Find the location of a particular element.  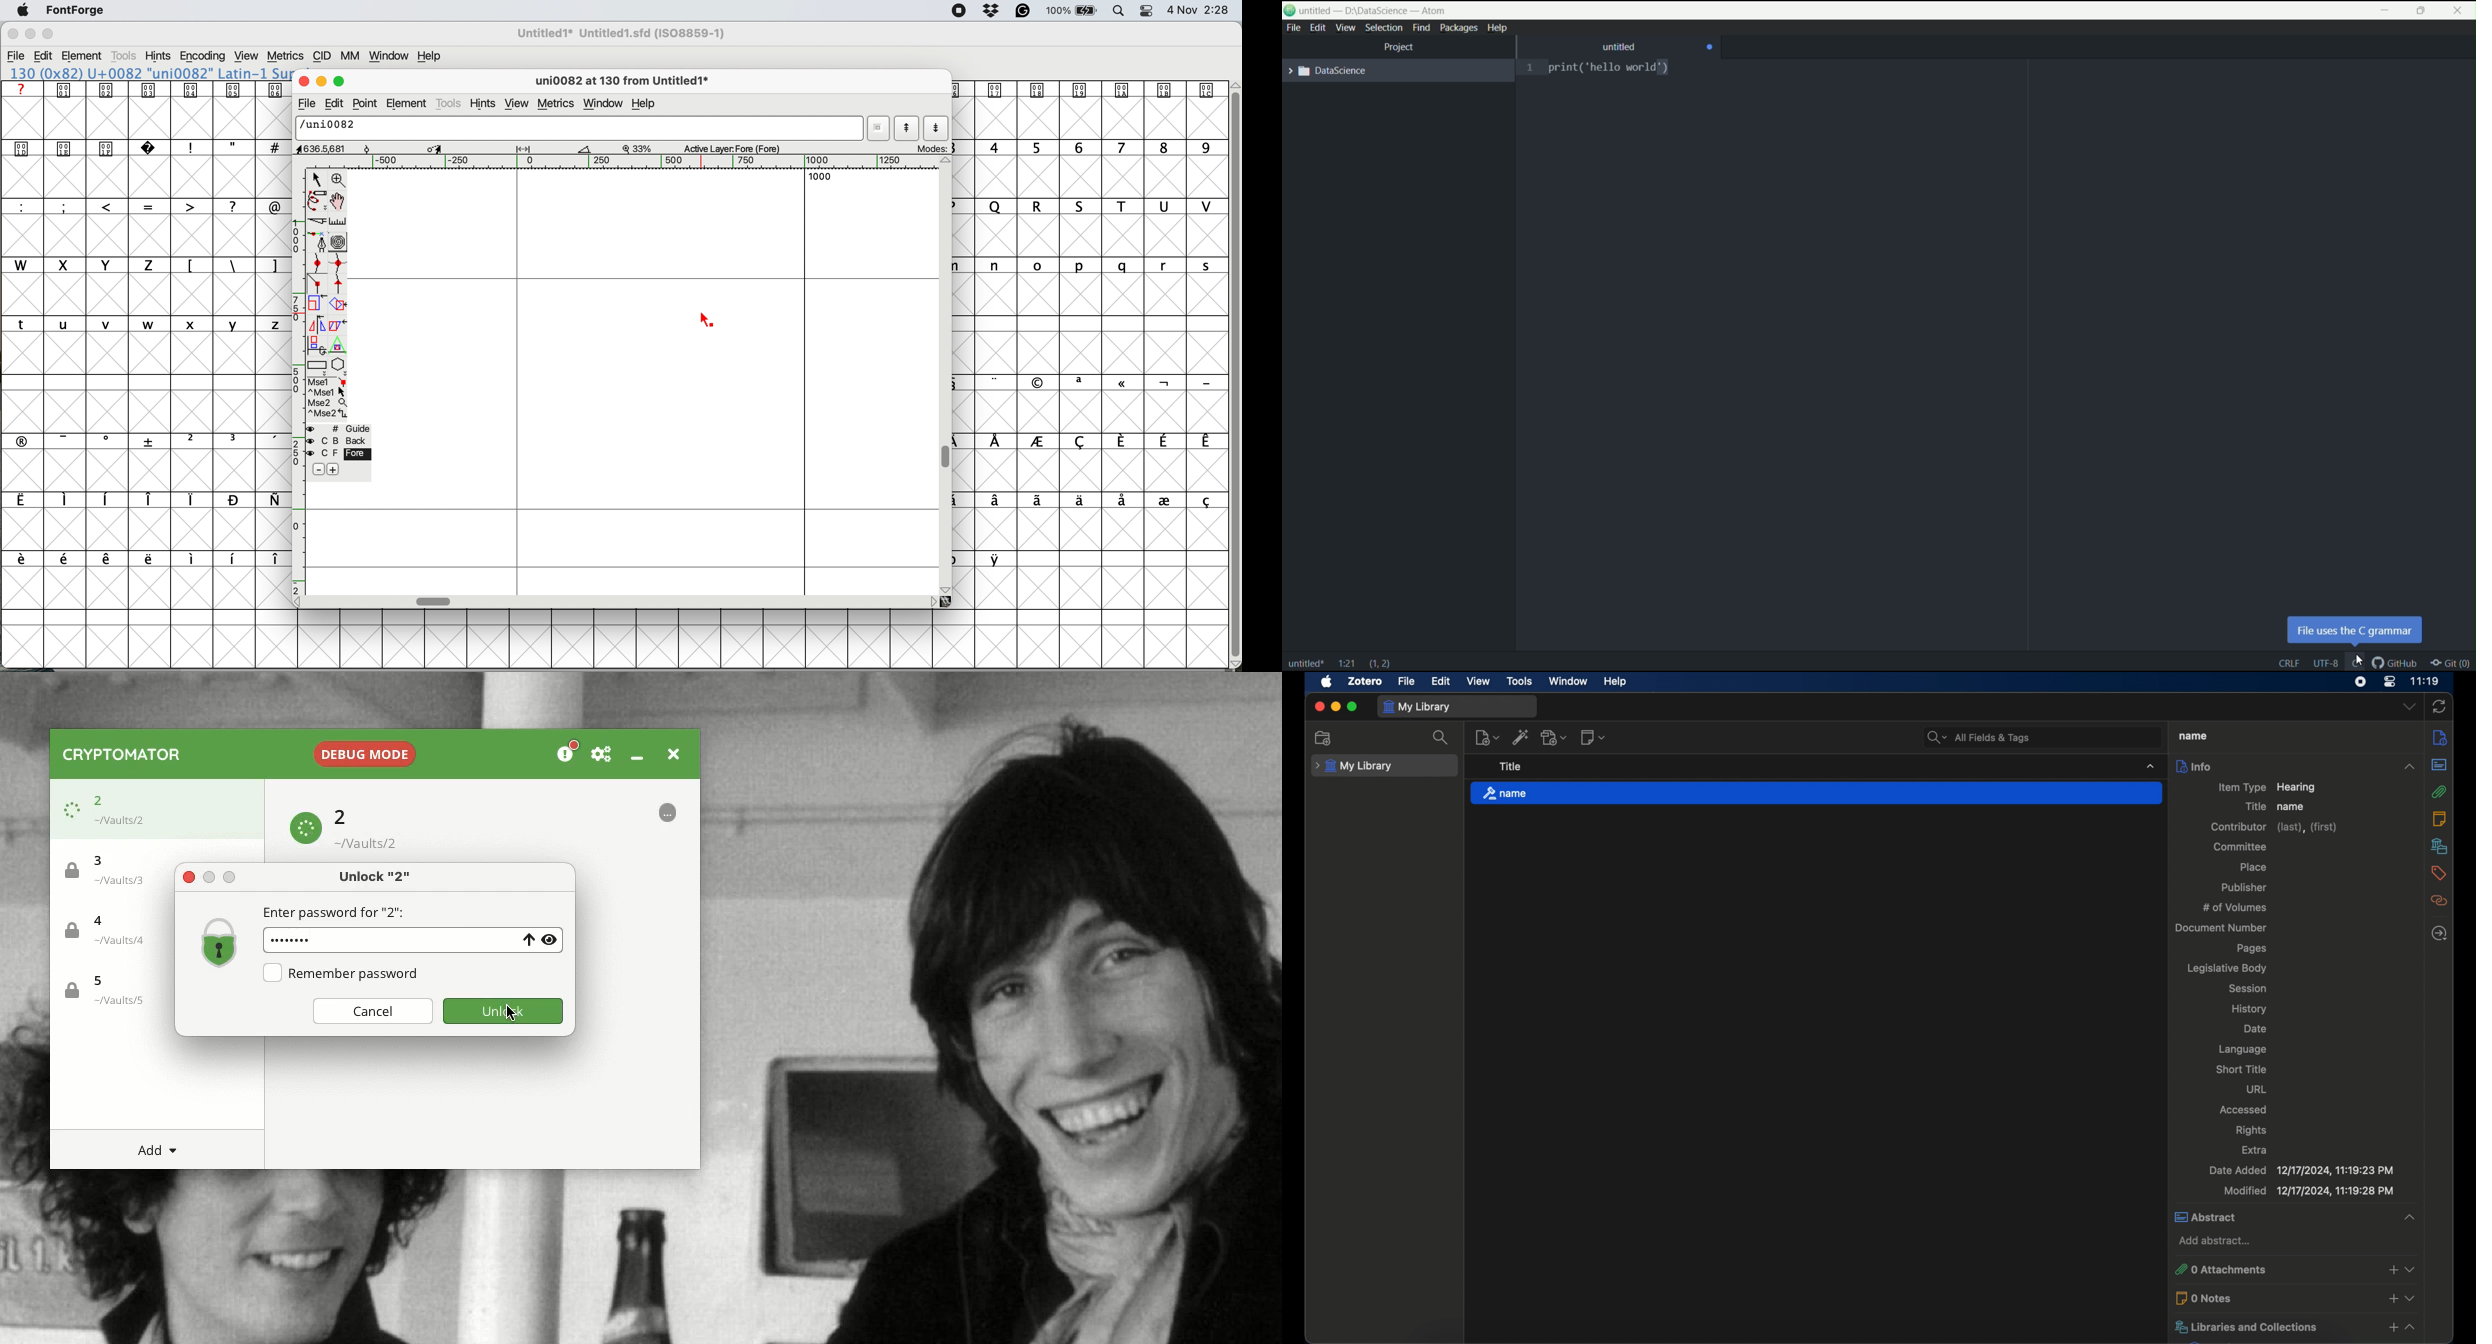

rights is located at coordinates (2252, 1131).